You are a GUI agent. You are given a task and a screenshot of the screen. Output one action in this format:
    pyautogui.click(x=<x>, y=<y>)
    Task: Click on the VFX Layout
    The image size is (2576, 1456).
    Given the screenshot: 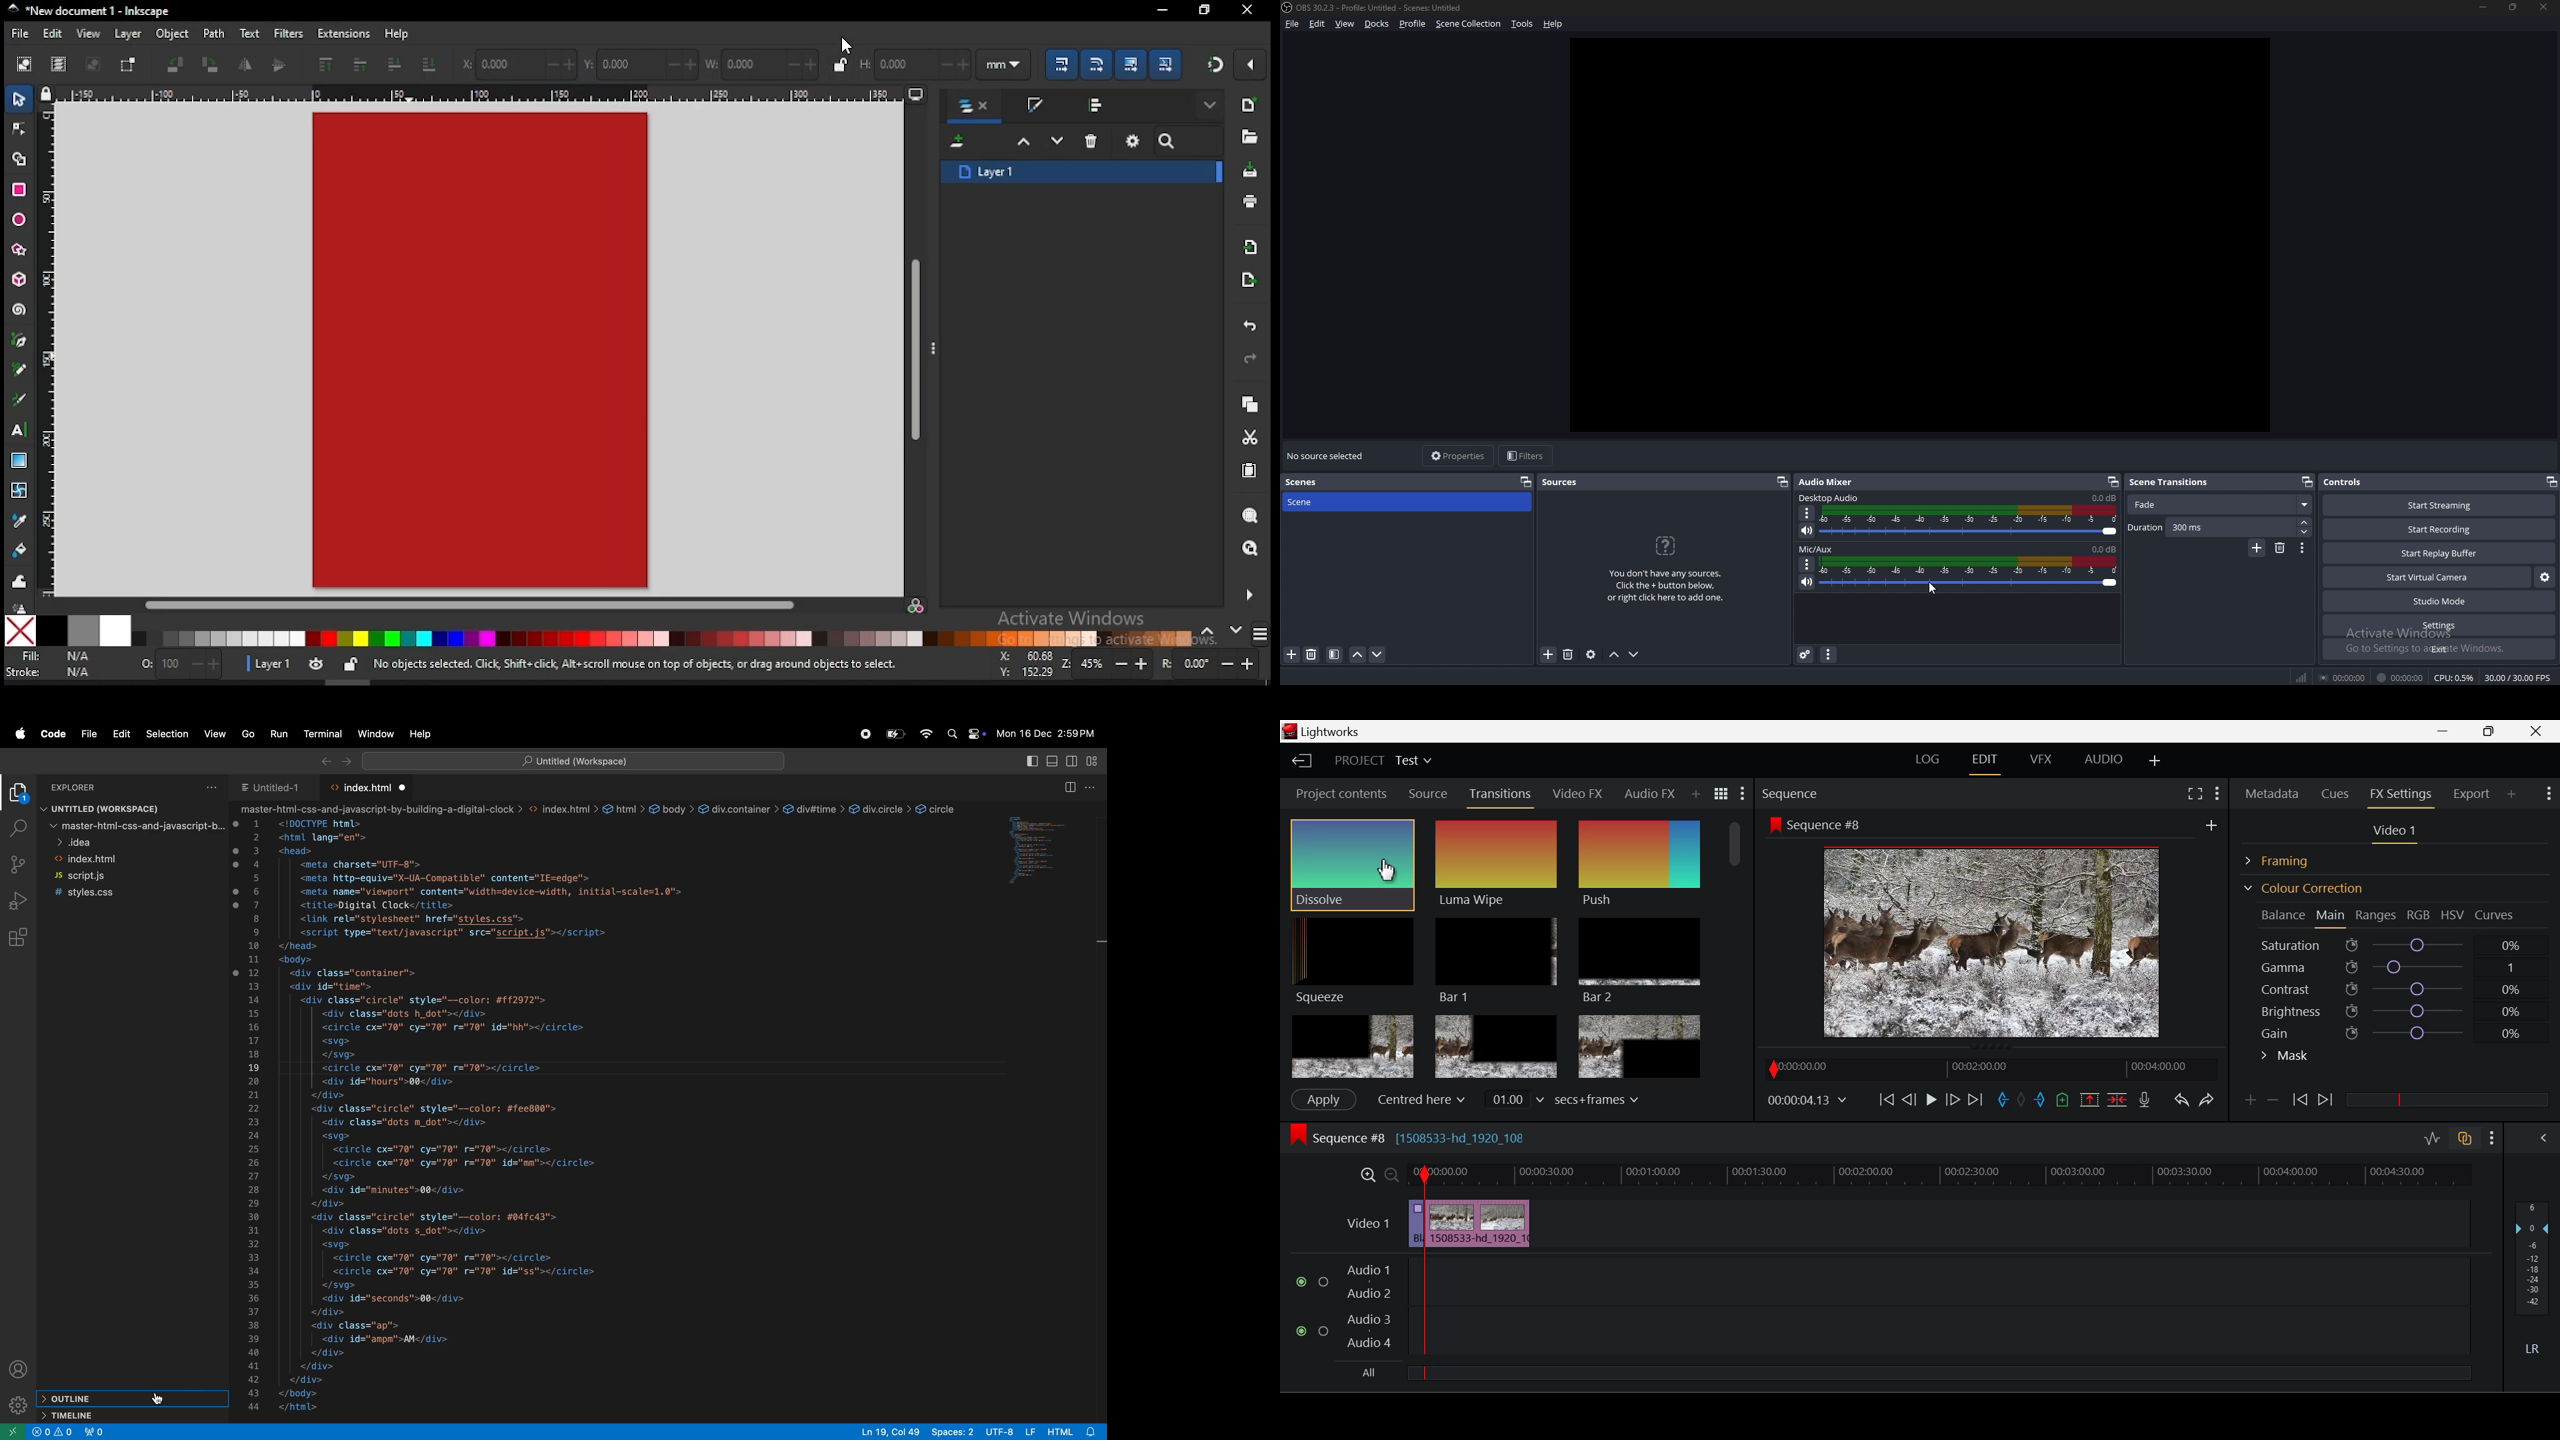 What is the action you would take?
    pyautogui.click(x=2043, y=761)
    